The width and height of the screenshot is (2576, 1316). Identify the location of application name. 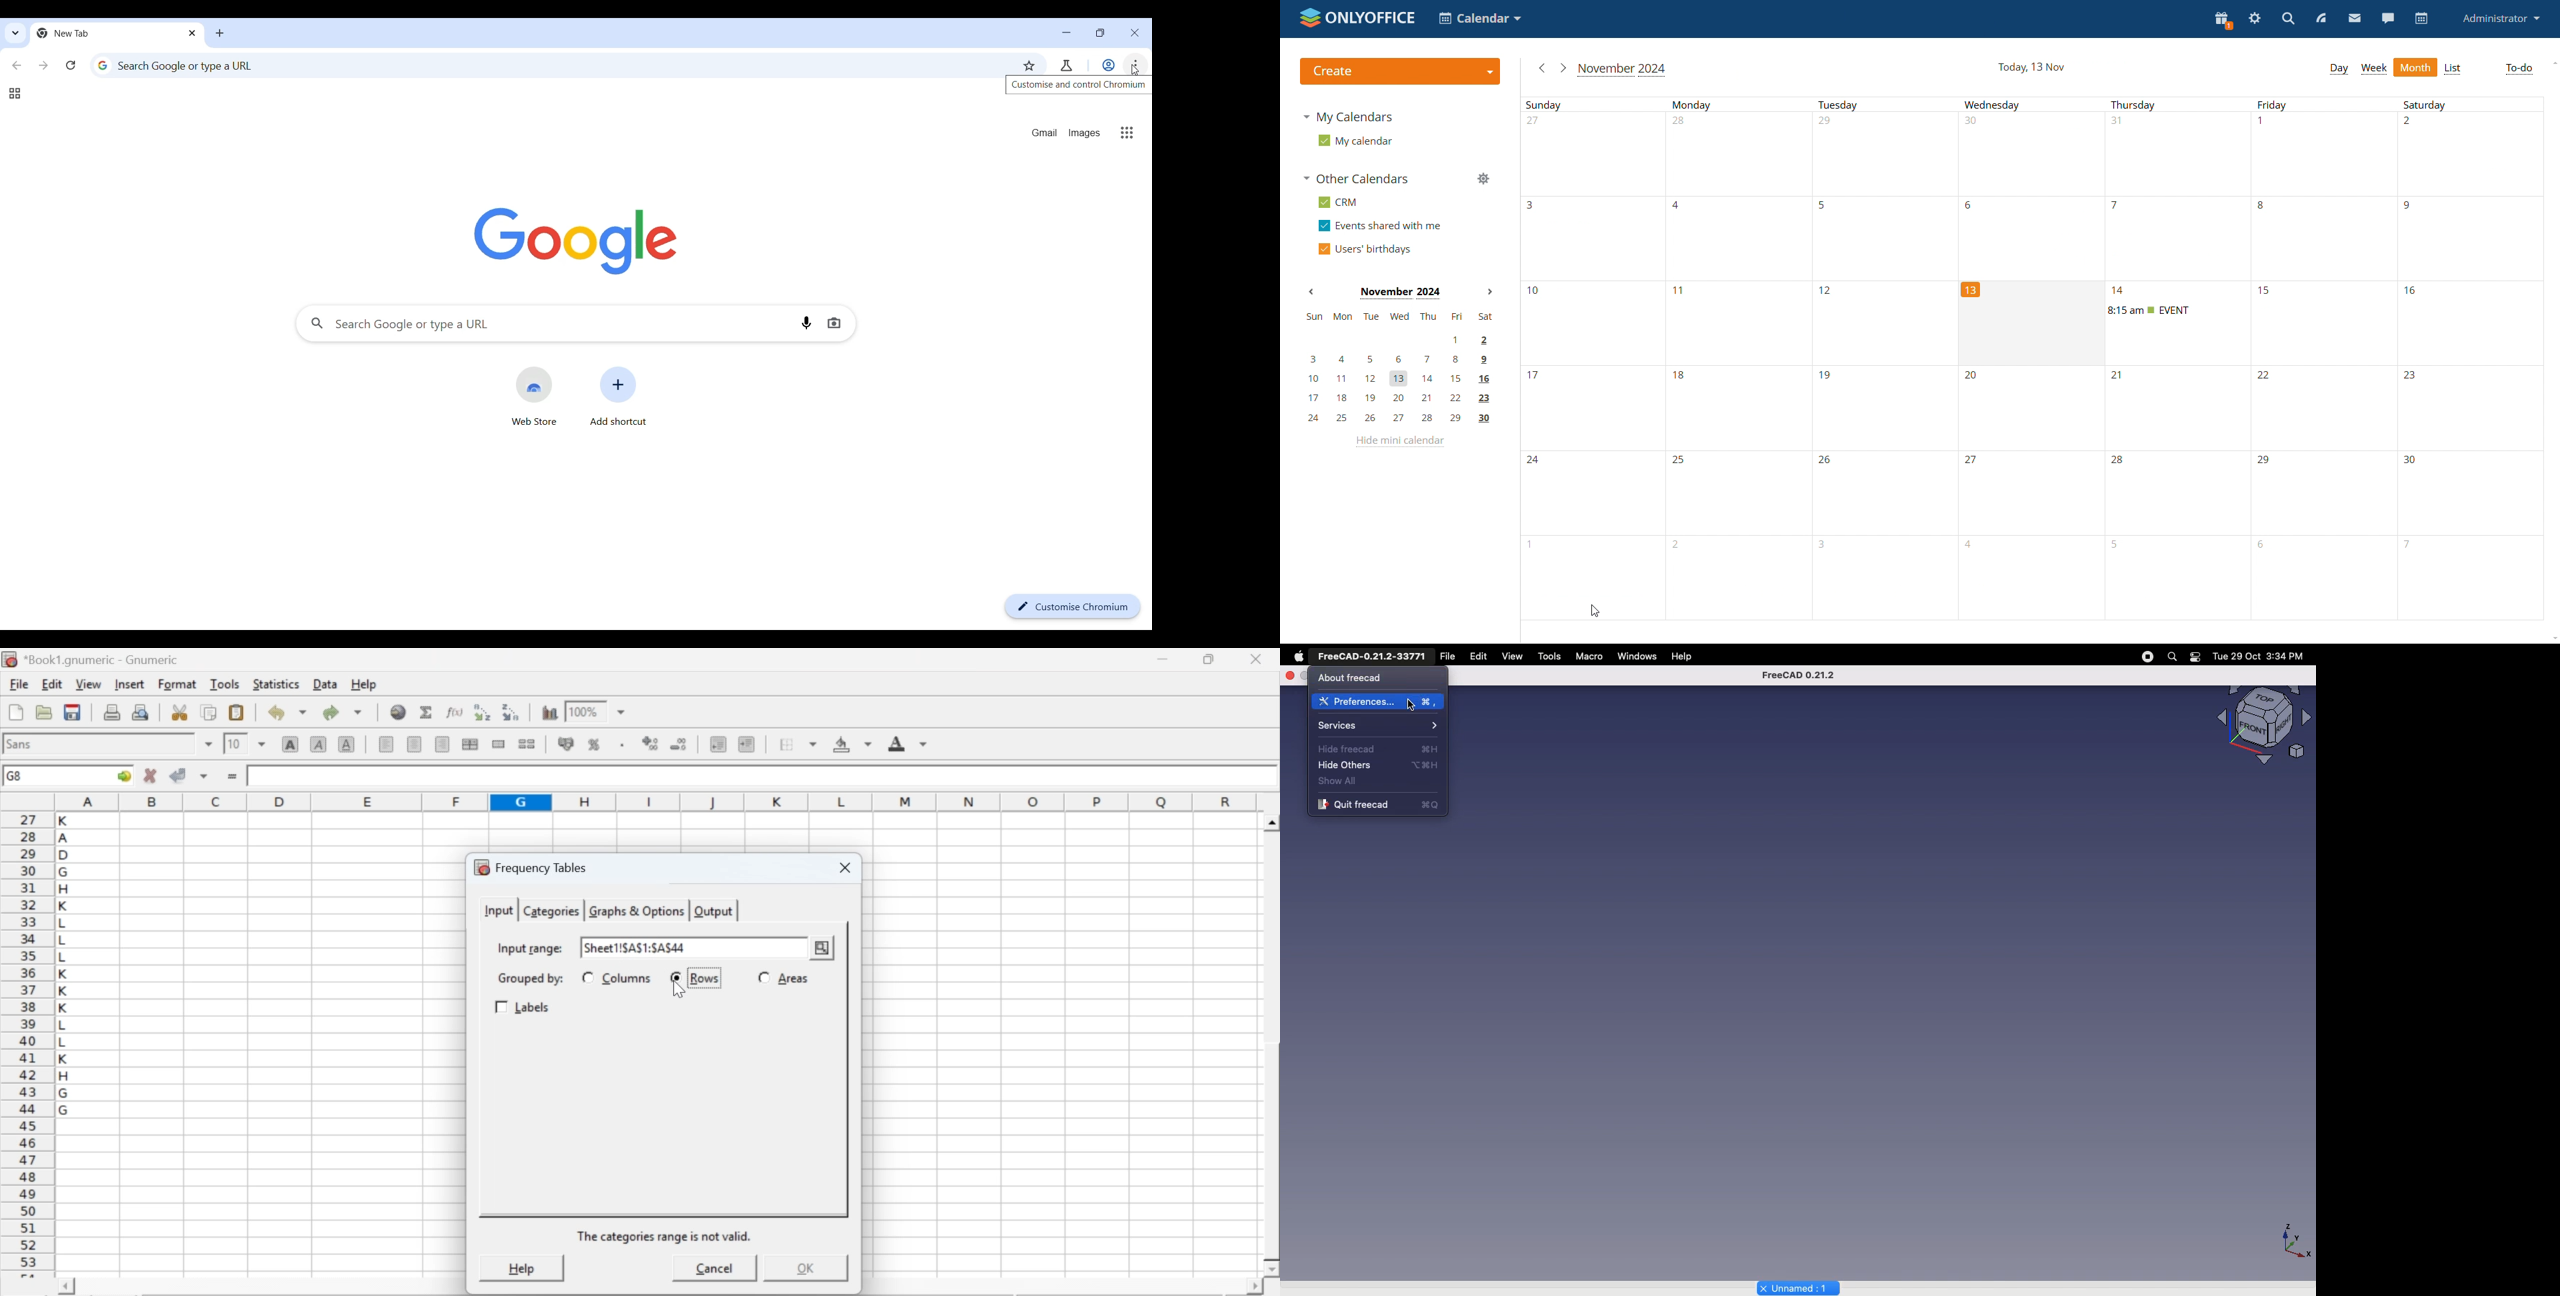
(94, 657).